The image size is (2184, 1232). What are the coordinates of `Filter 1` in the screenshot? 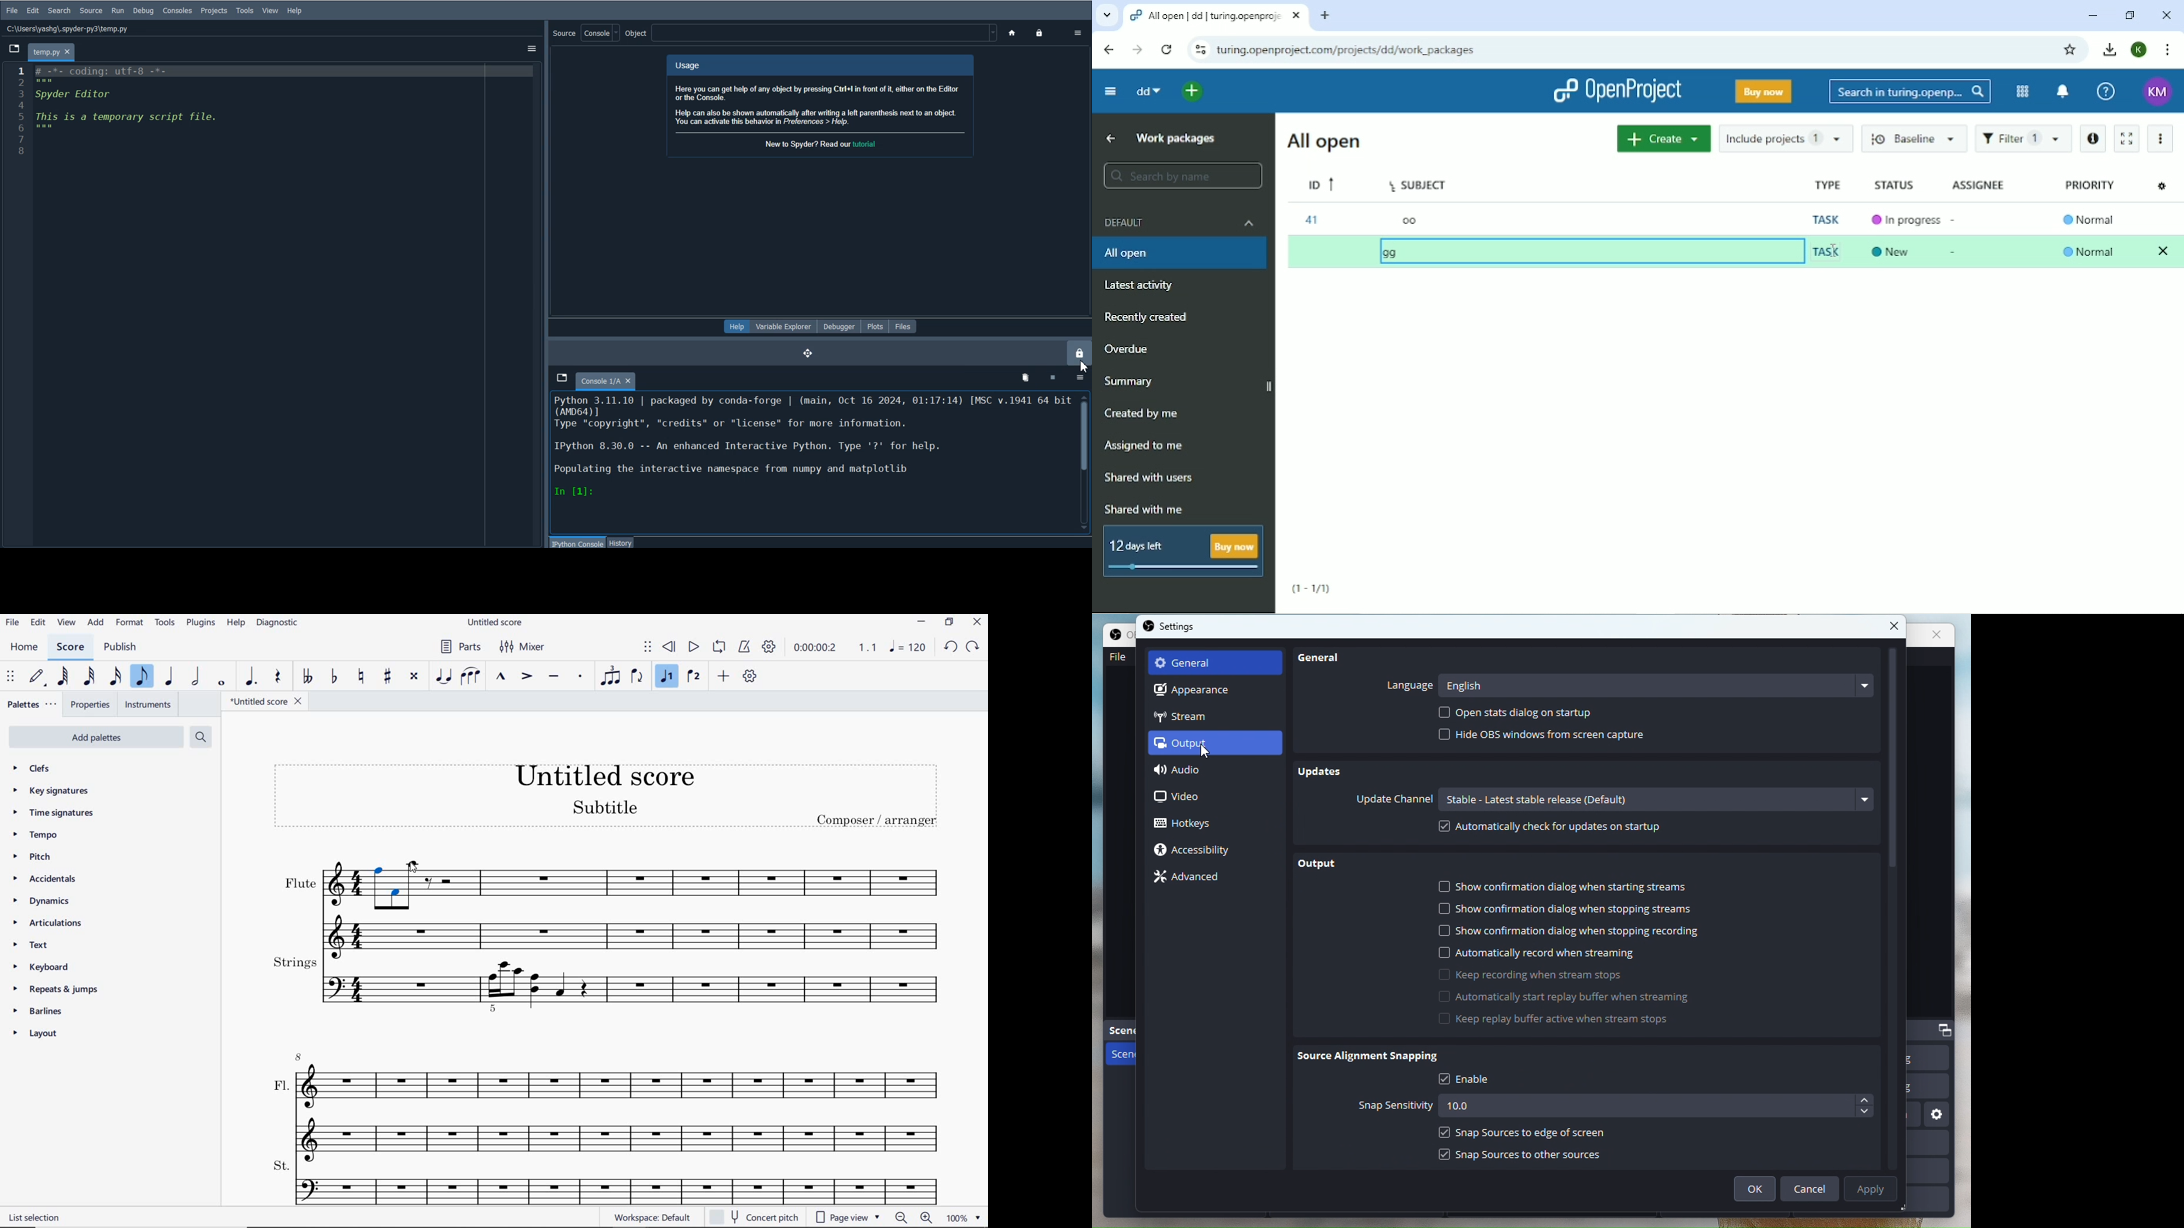 It's located at (2023, 139).